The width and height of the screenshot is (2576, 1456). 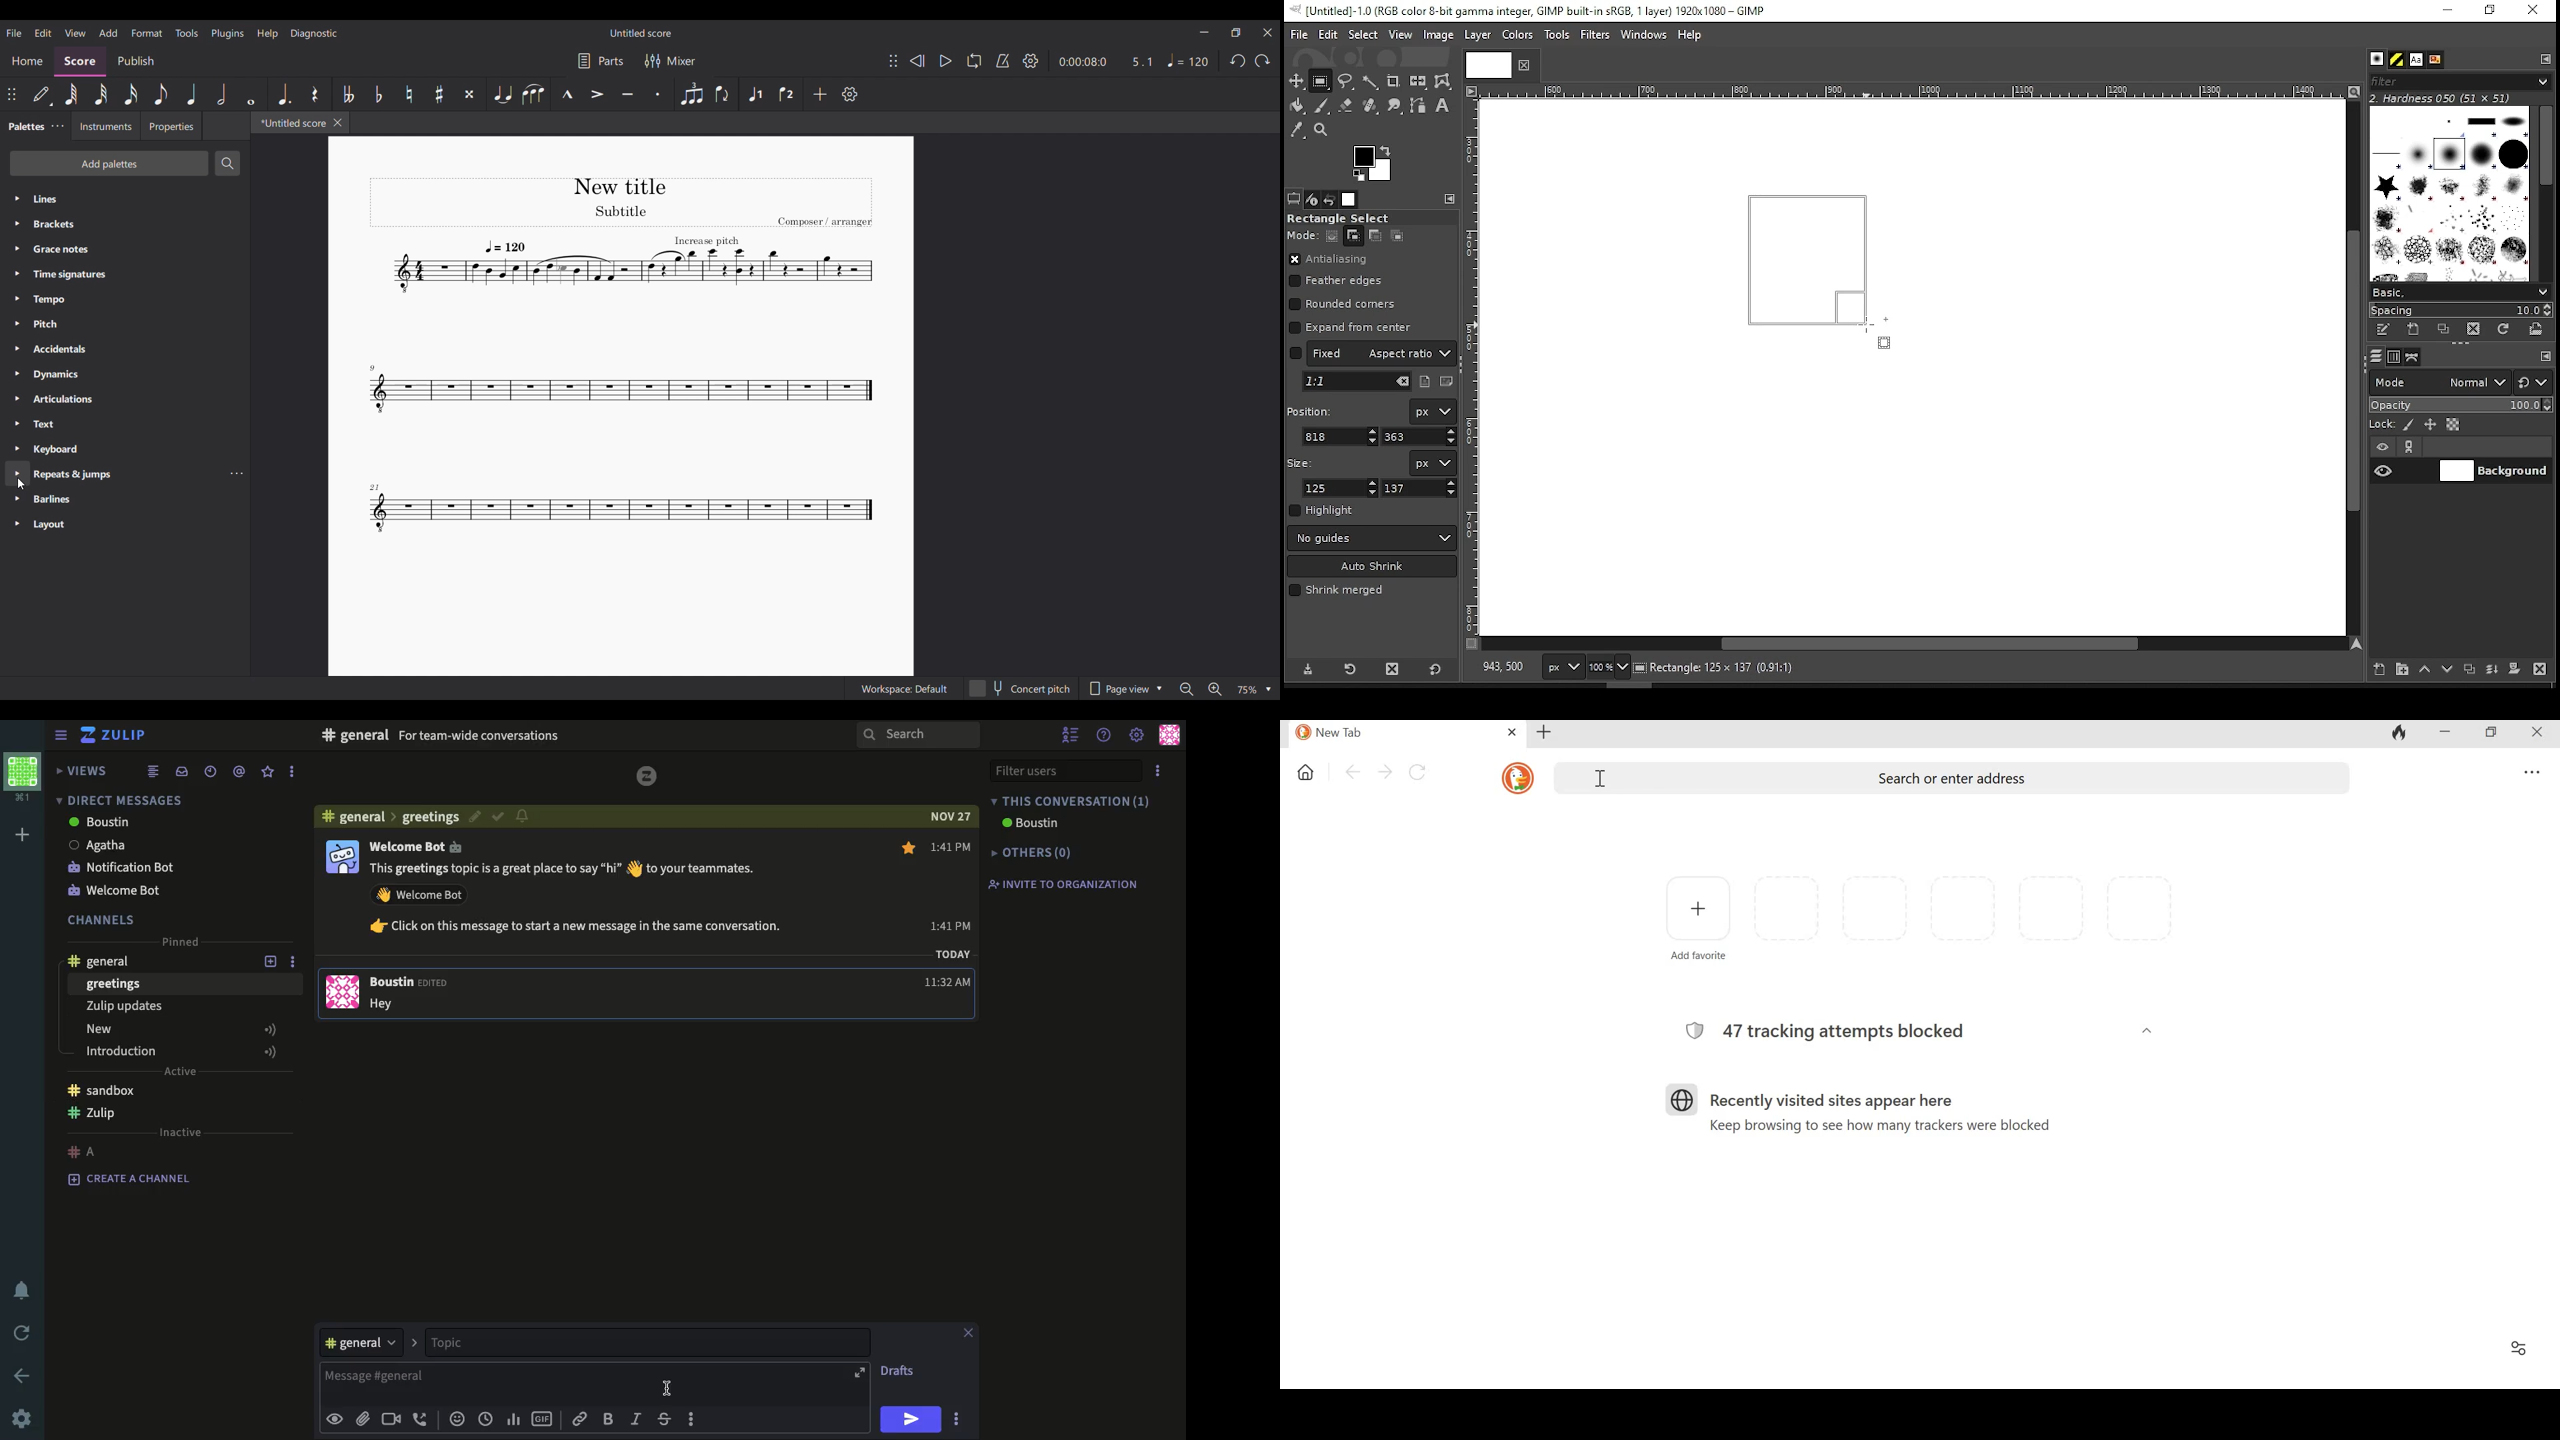 I want to click on Staccato, so click(x=658, y=94).